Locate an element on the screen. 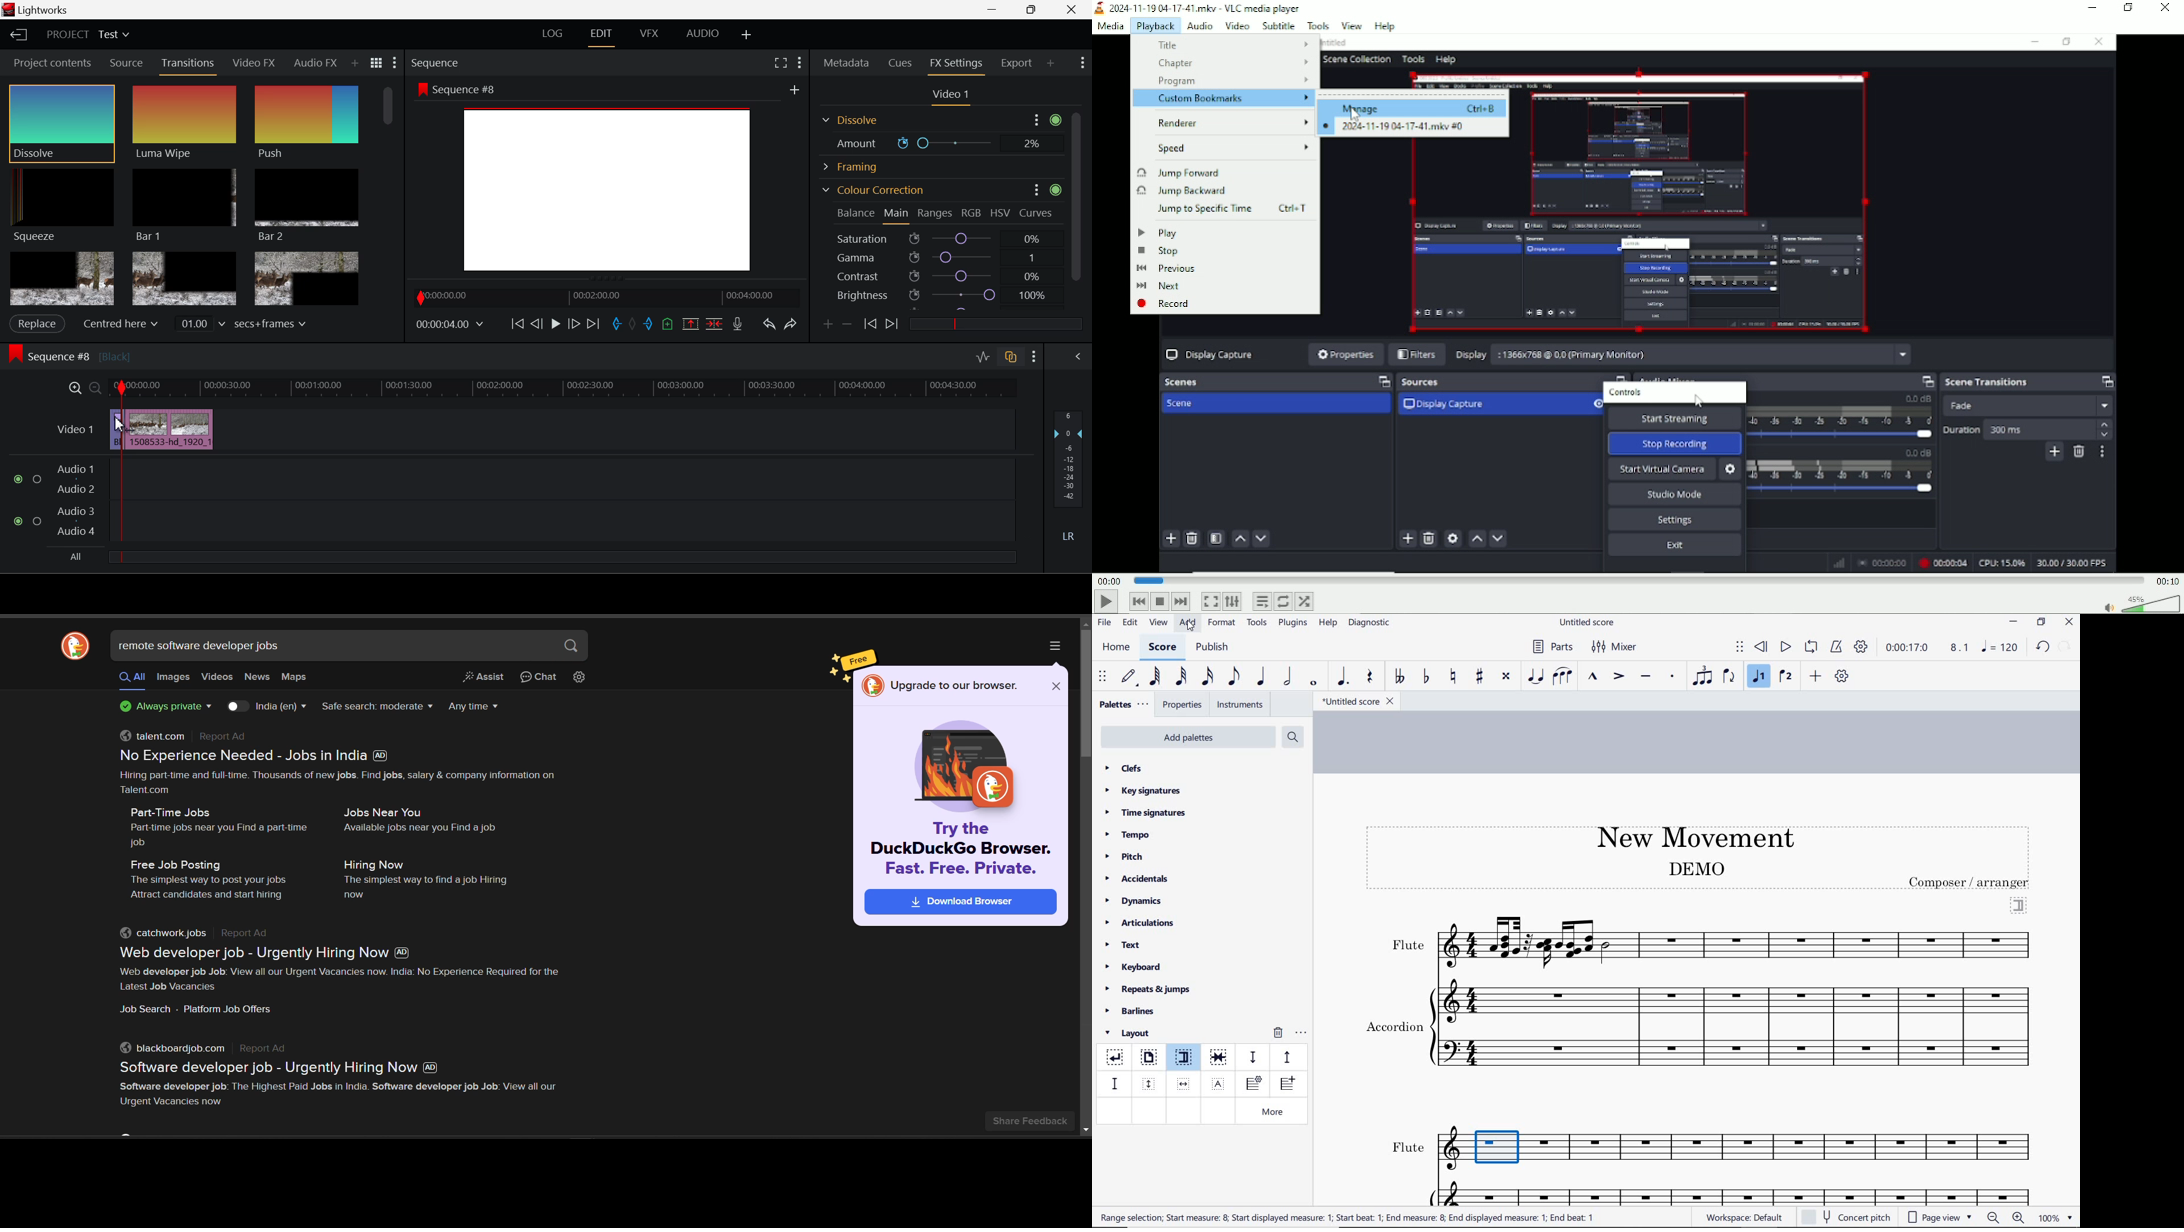 The height and width of the screenshot is (1232, 2184). FL is located at coordinates (1741, 1149).